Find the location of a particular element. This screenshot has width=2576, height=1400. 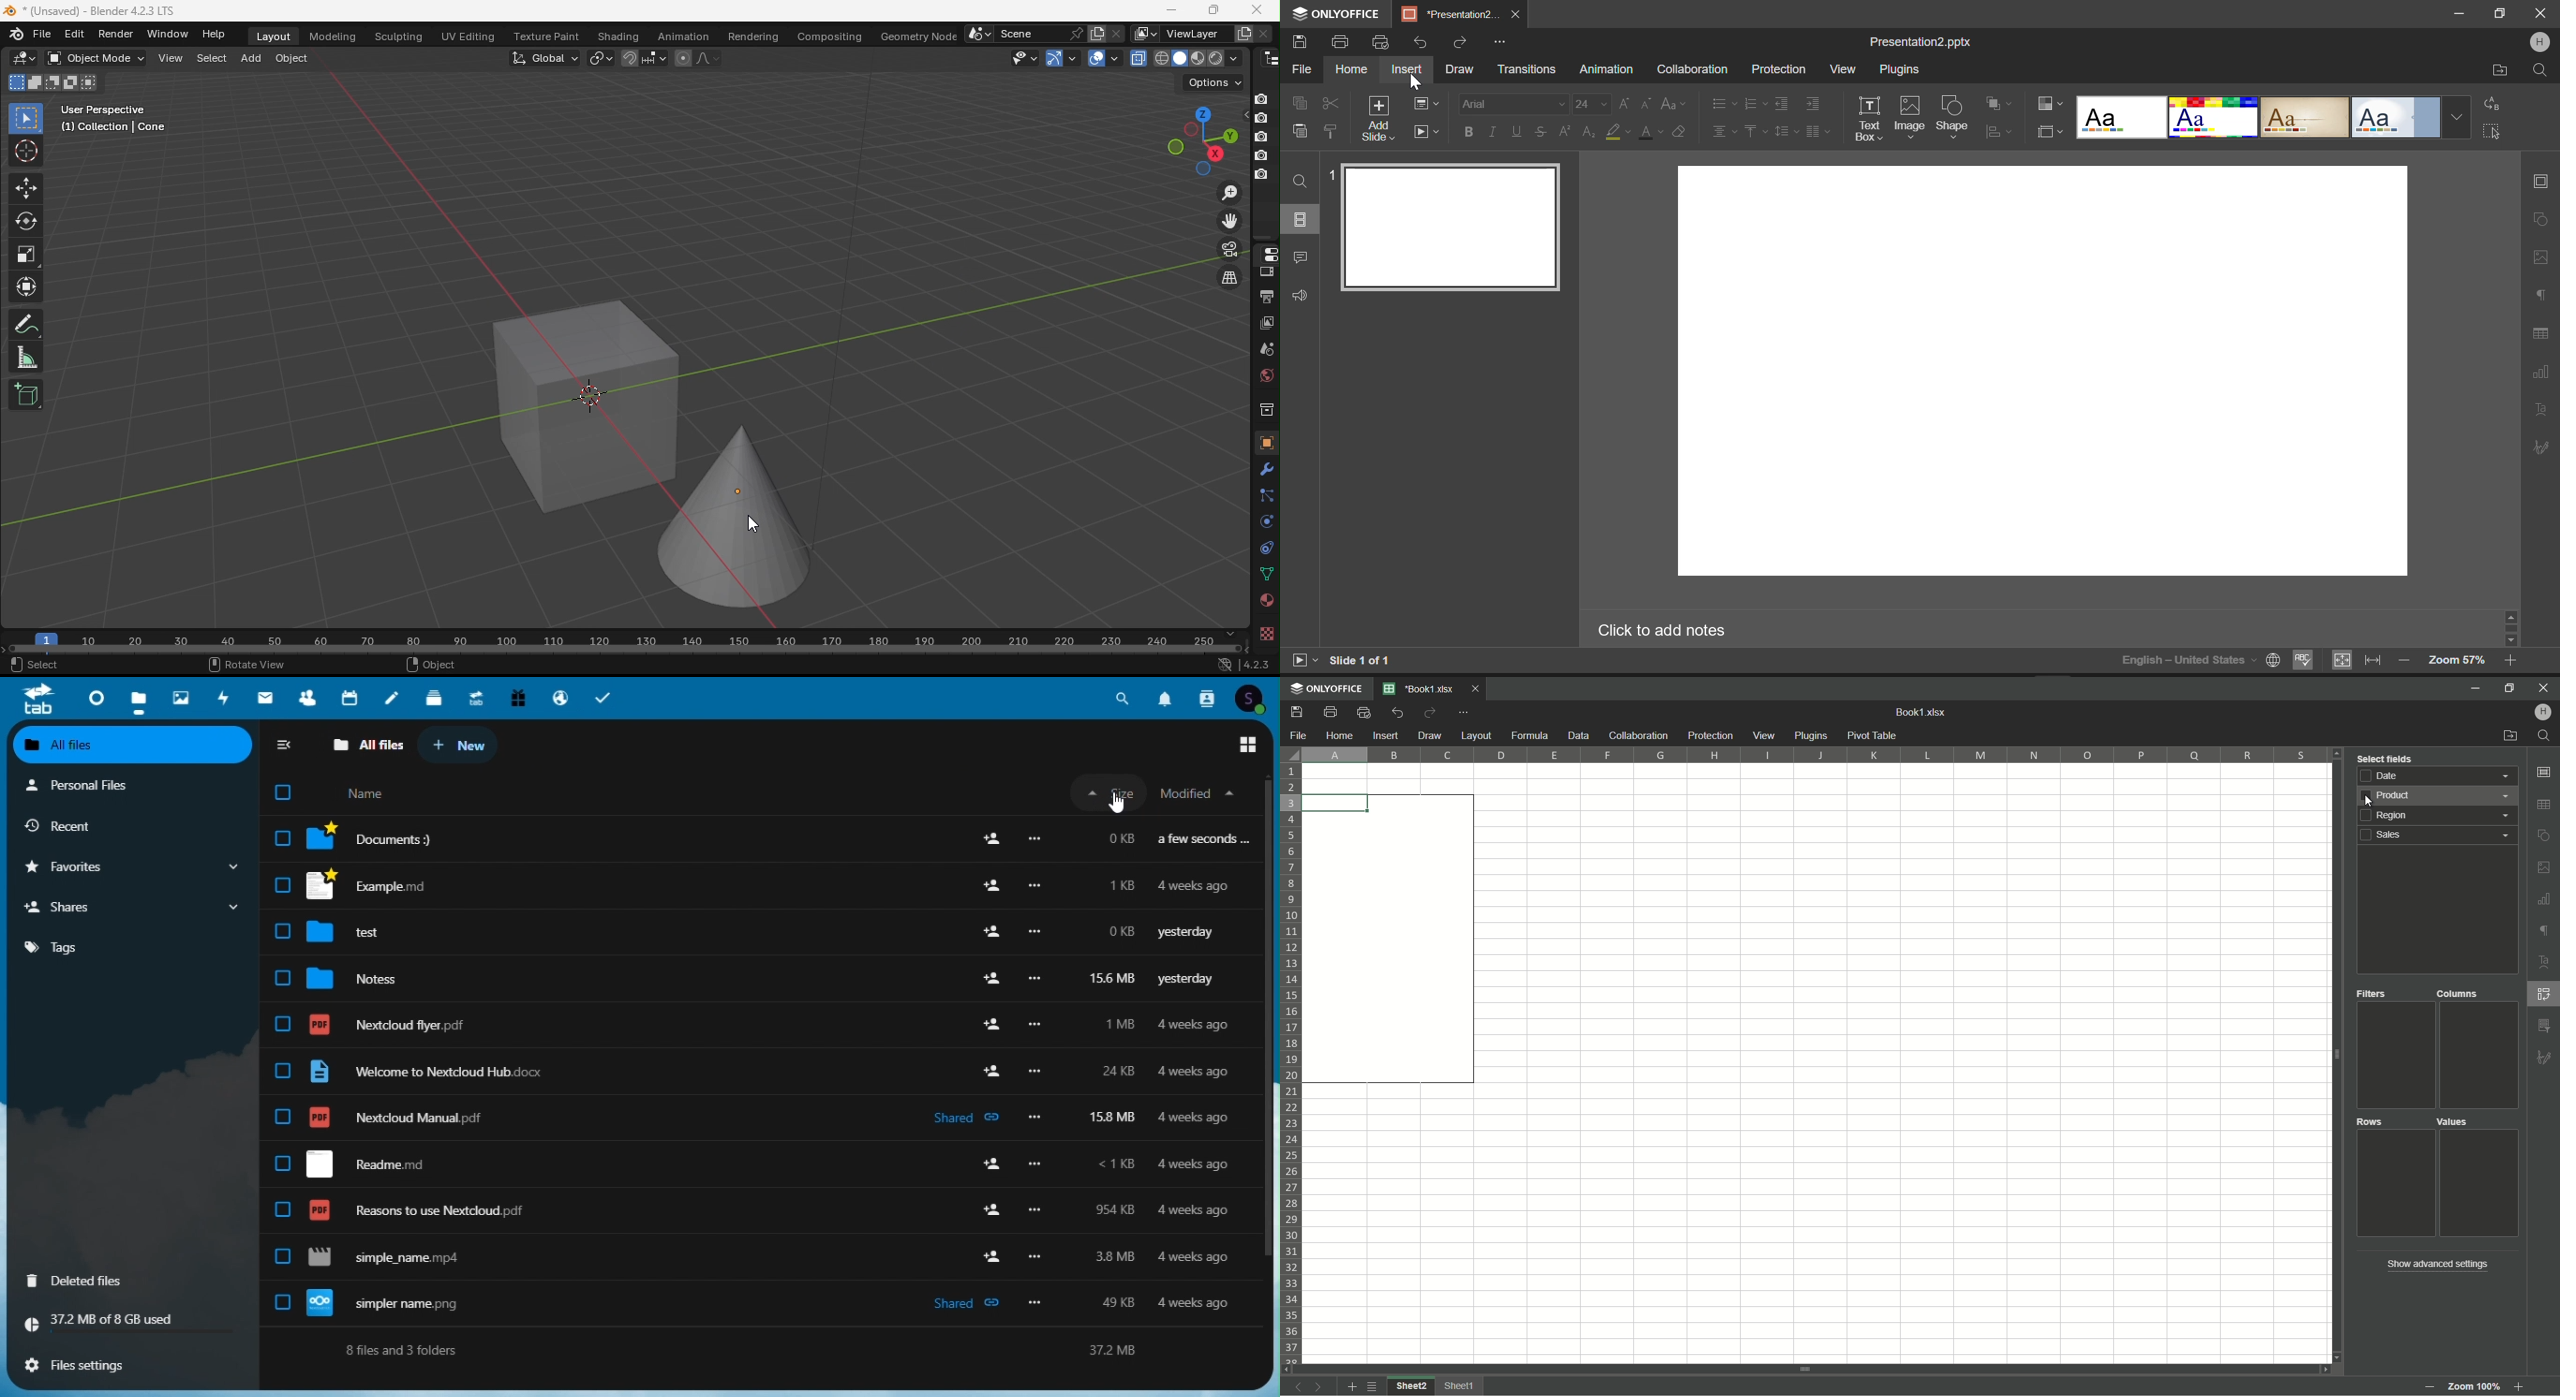

‘Documents 3) is located at coordinates (761, 837).